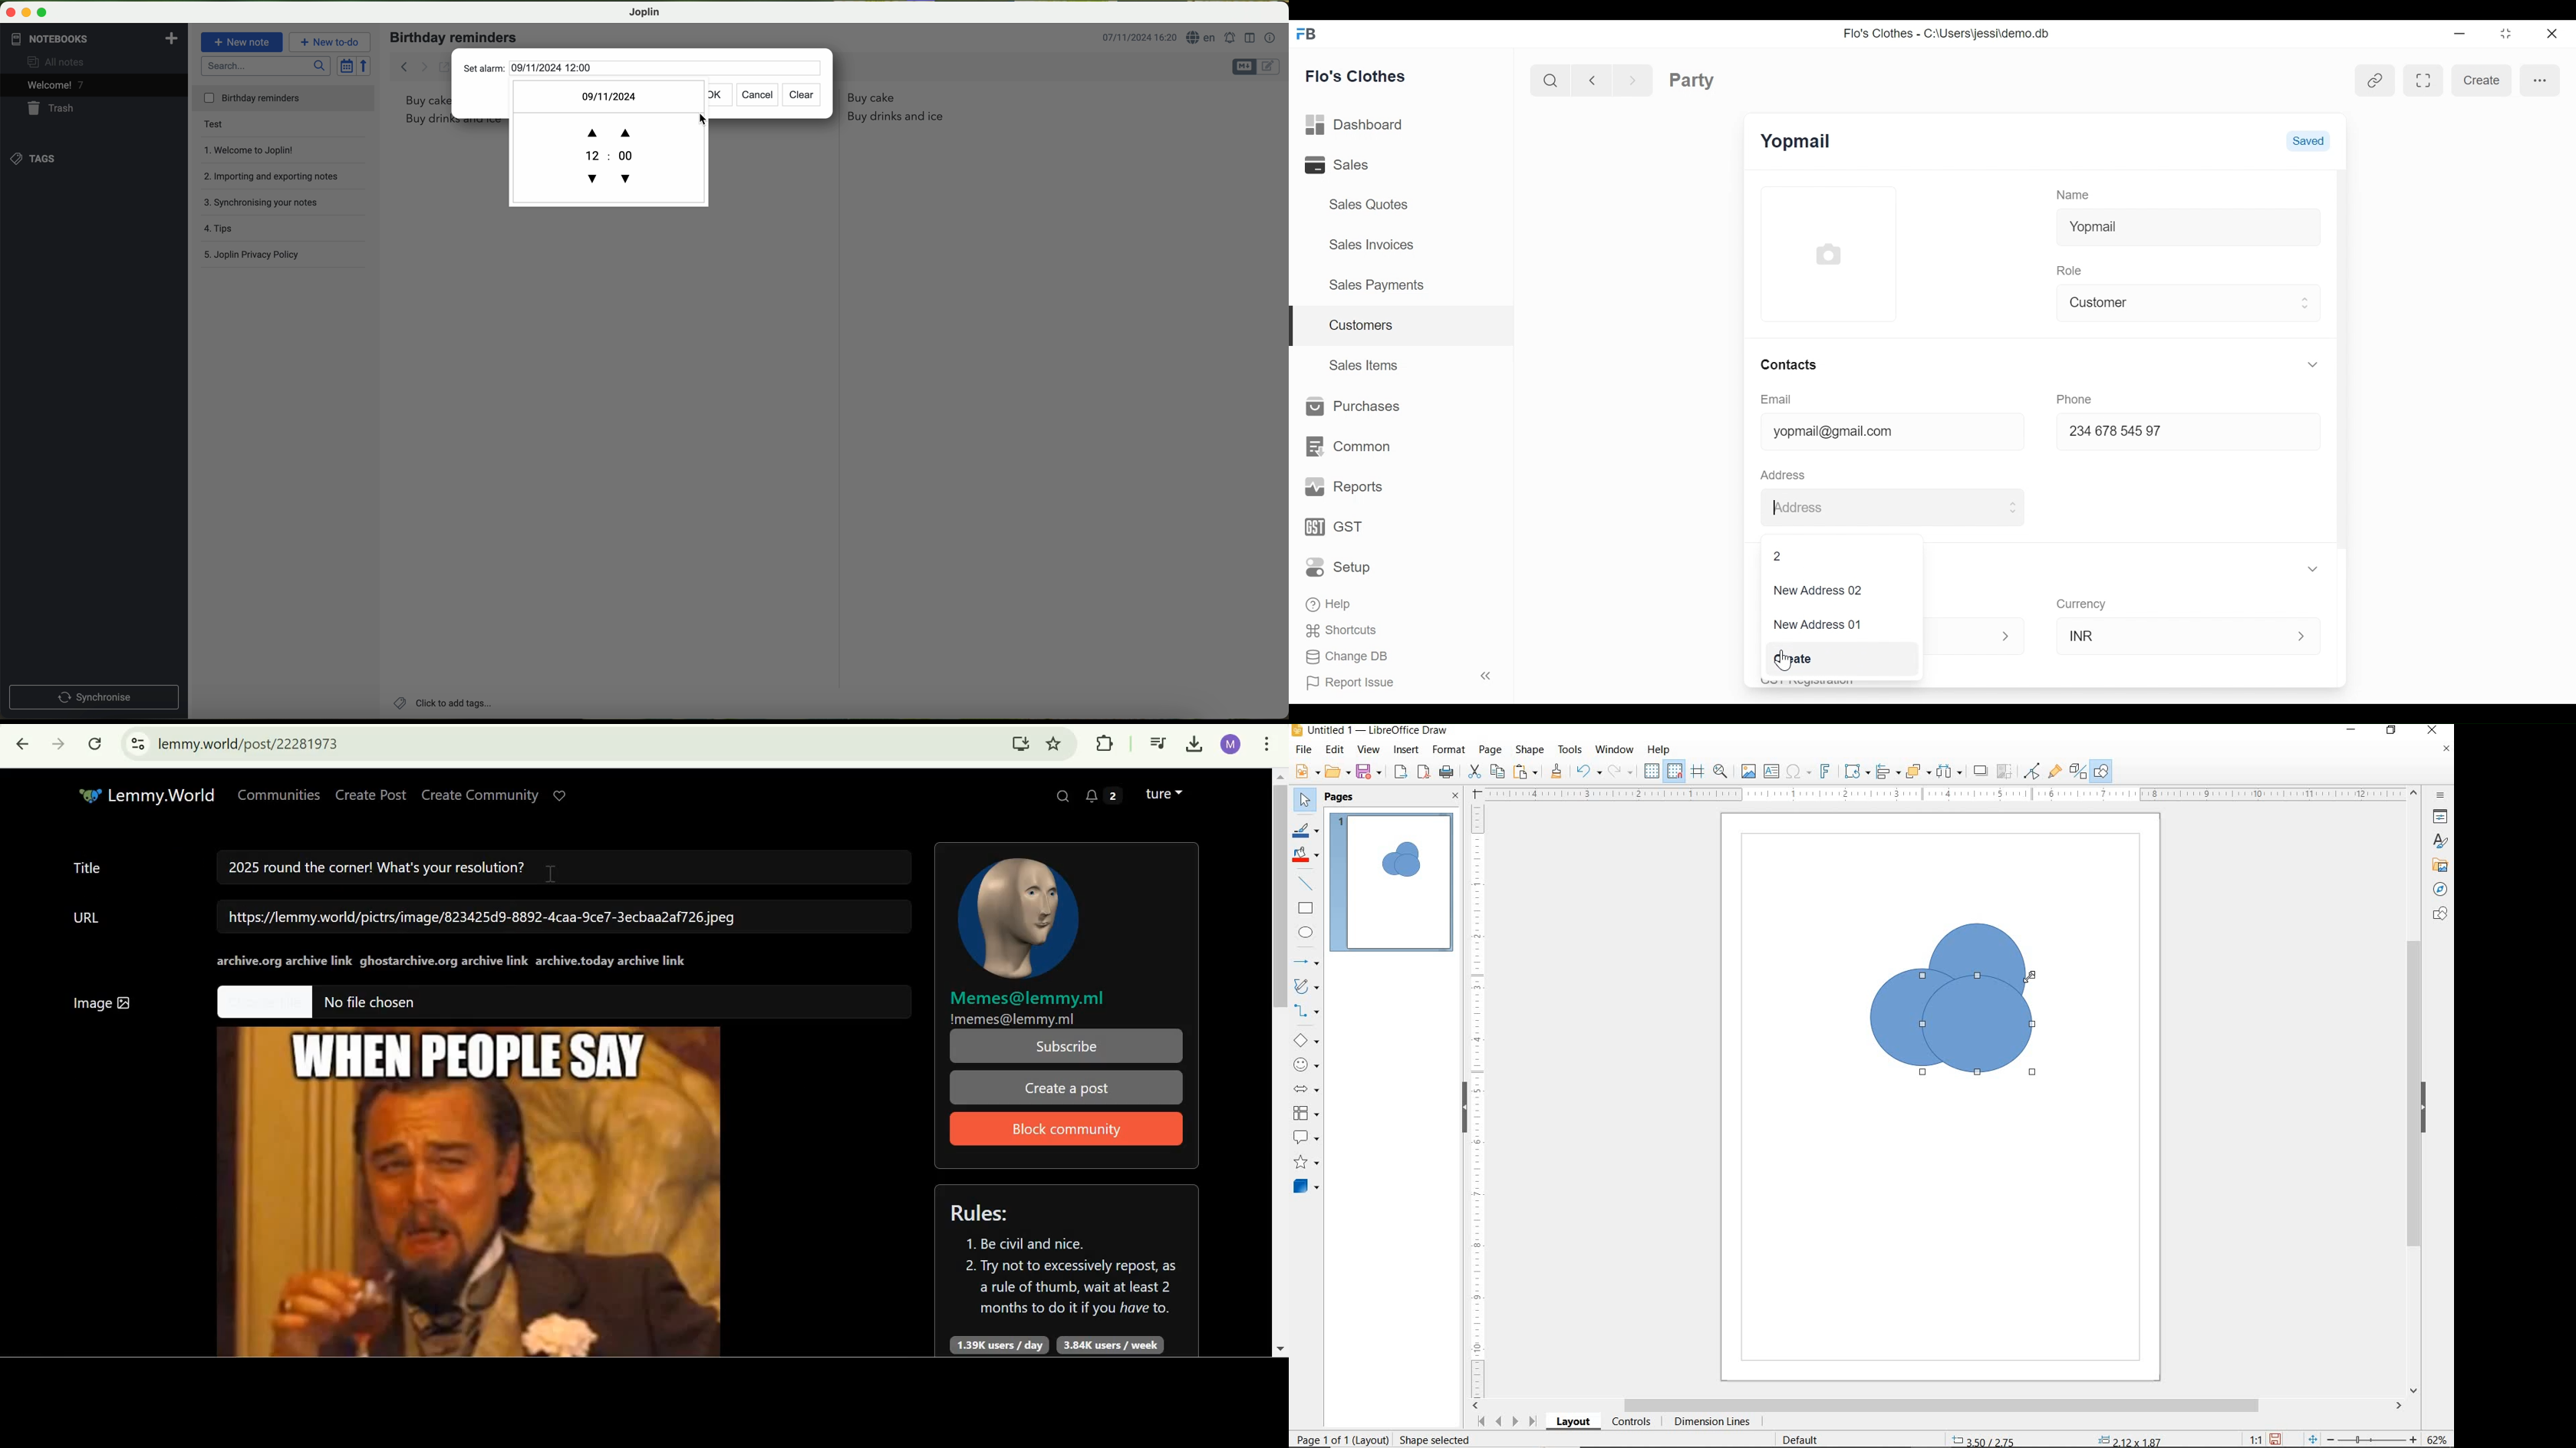  I want to click on LAYOUT, so click(1572, 1424).